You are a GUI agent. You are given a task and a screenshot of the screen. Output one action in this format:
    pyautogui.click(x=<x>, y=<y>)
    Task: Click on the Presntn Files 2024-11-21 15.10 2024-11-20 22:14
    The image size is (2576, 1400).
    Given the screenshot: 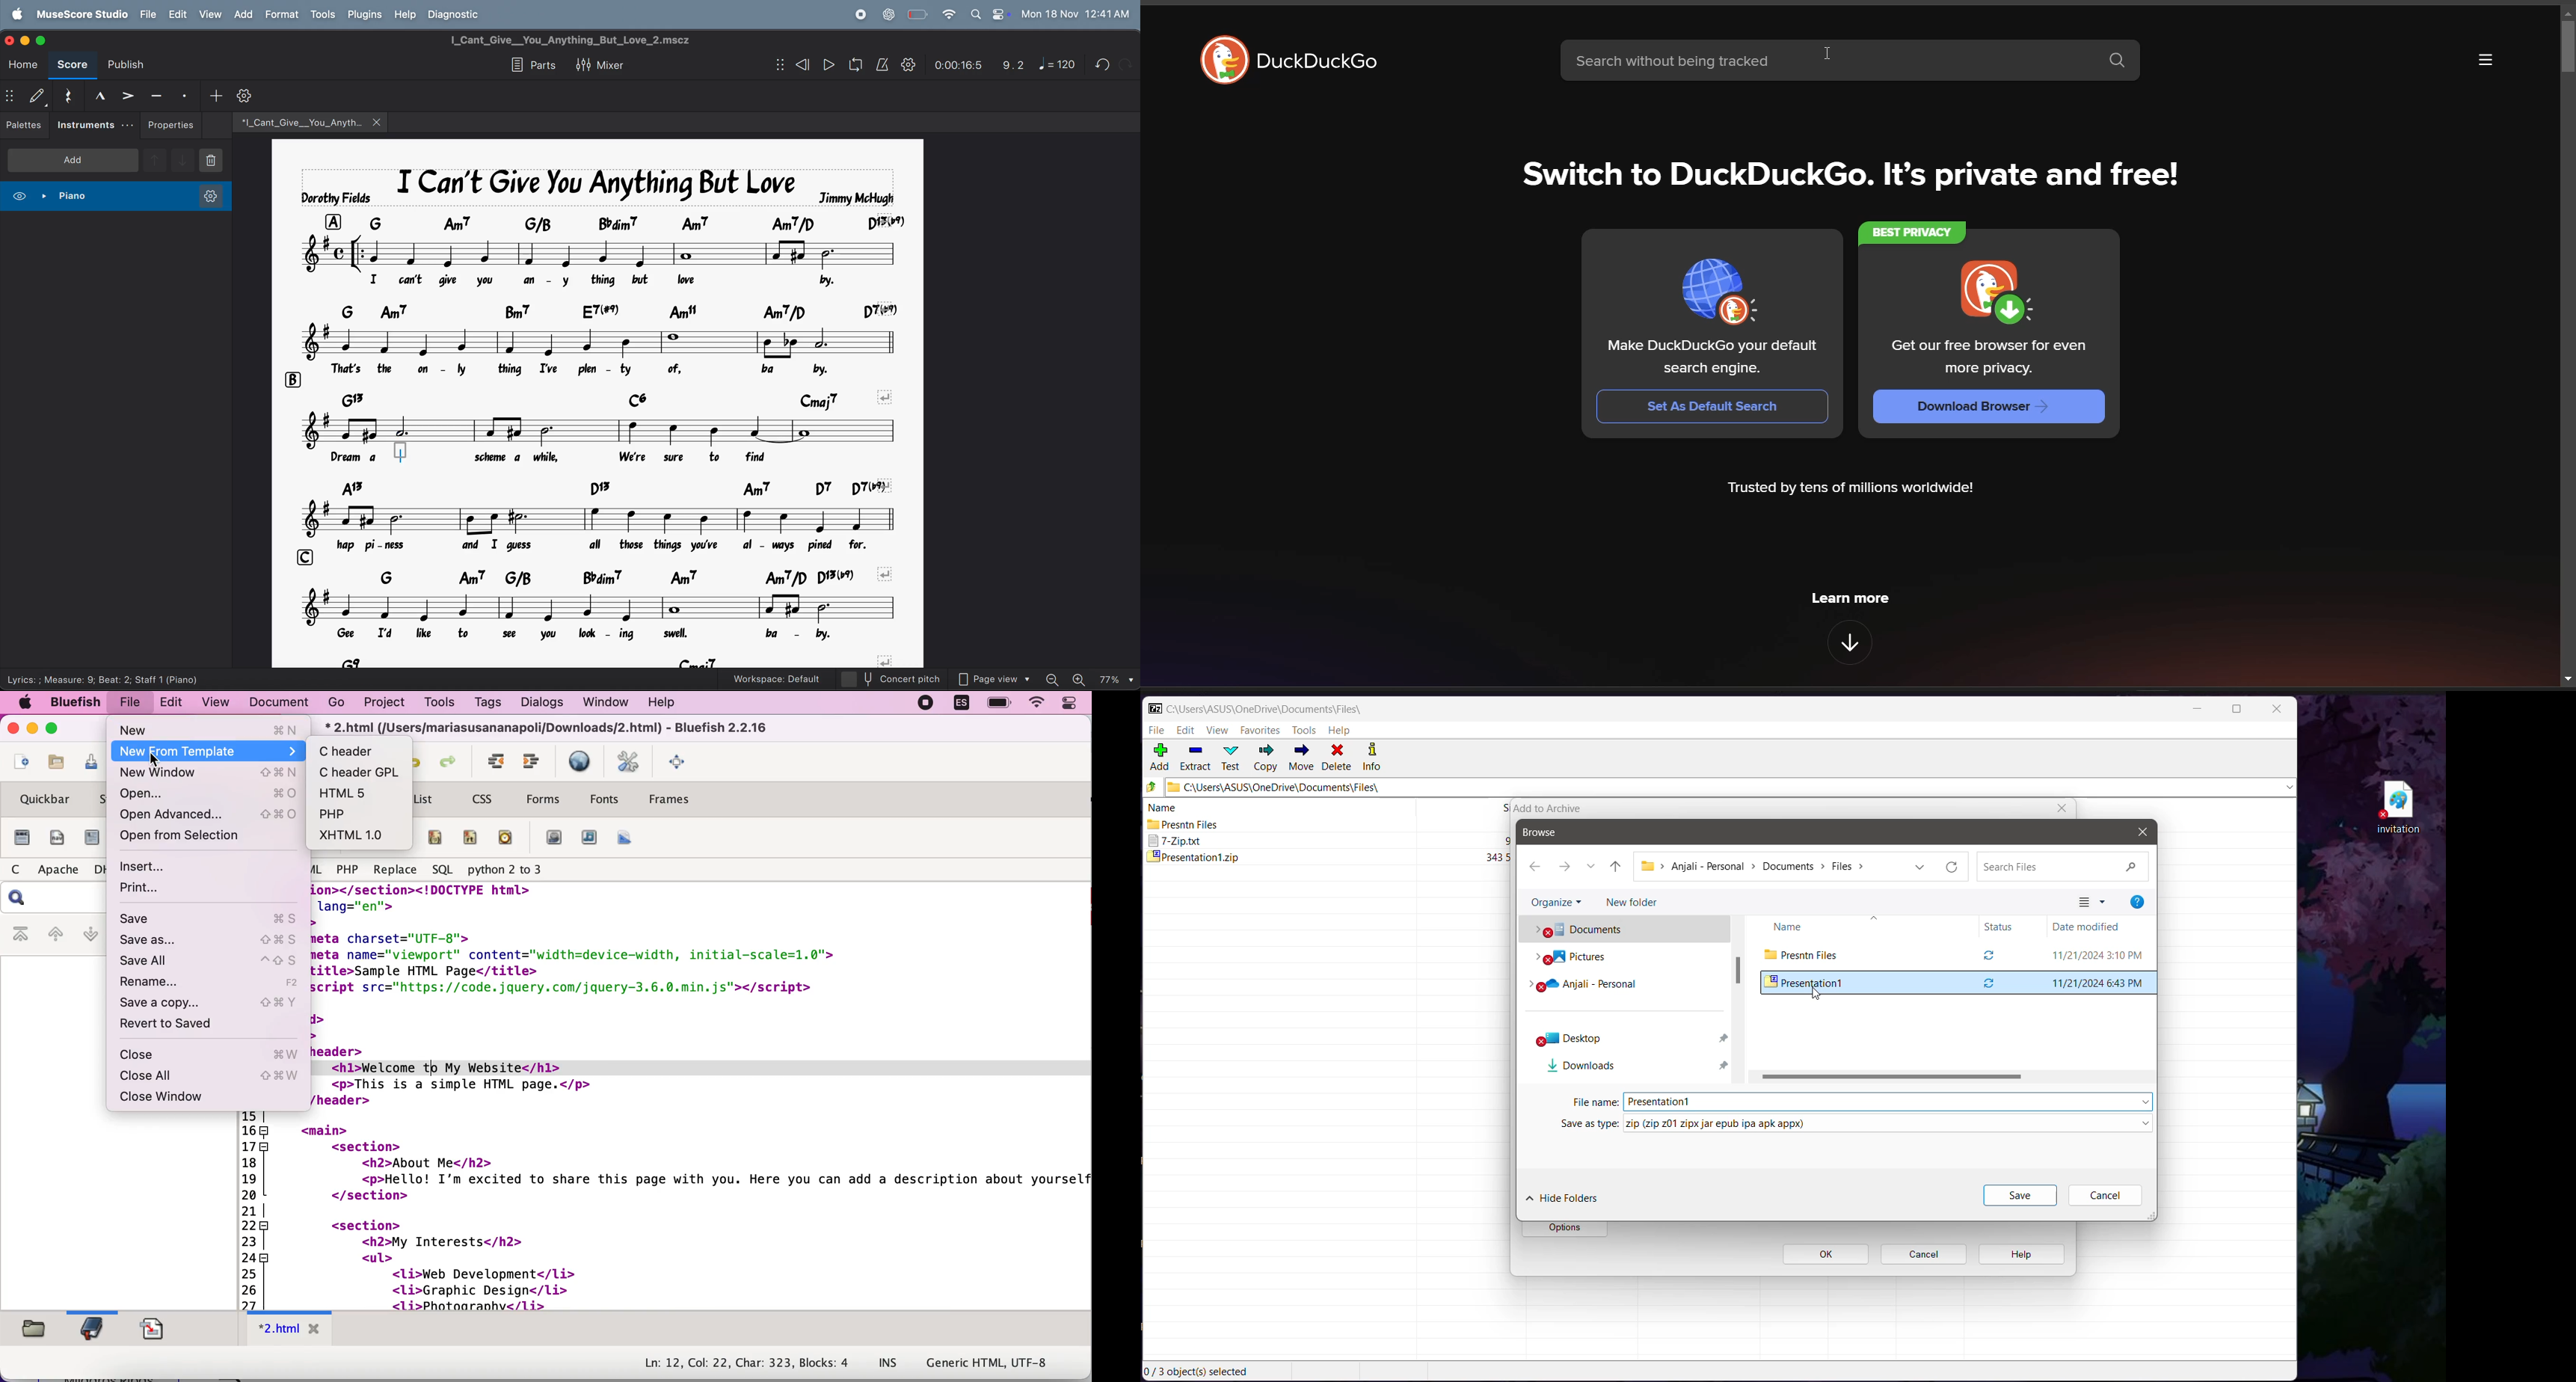 What is the action you would take?
    pyautogui.click(x=1328, y=824)
    